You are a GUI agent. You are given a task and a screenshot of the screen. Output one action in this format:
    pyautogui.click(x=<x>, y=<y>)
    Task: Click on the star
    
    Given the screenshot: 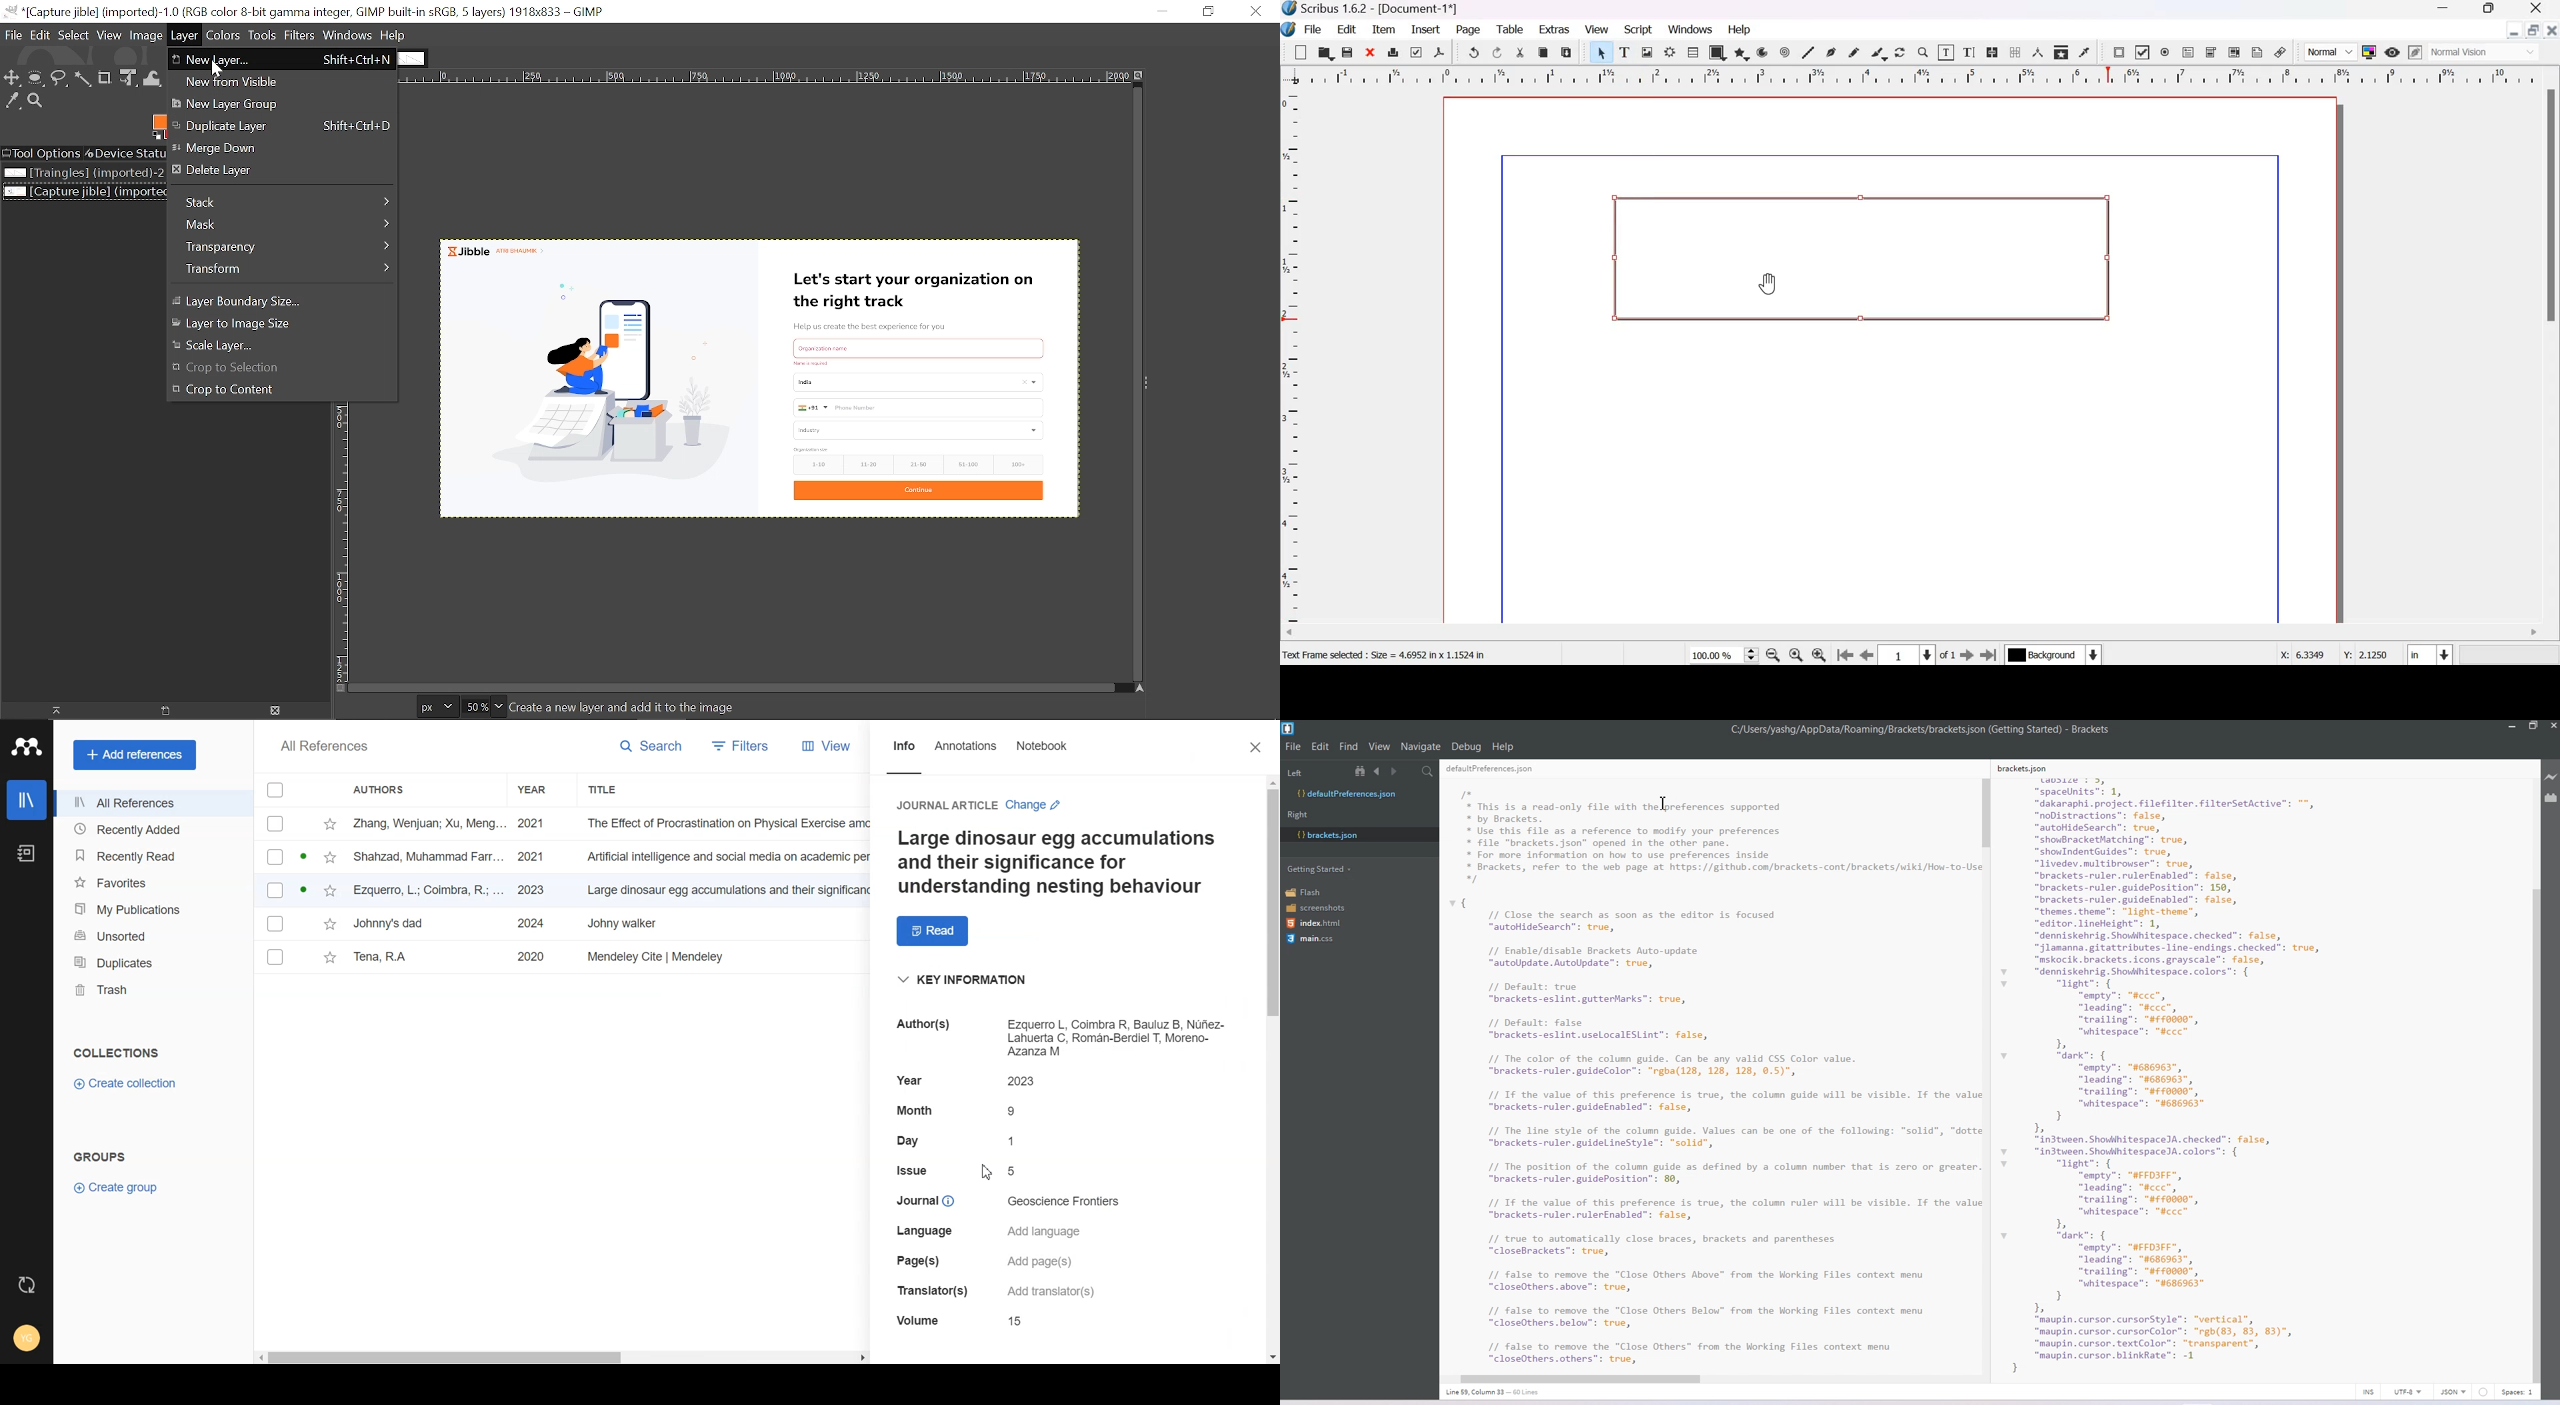 What is the action you would take?
    pyautogui.click(x=330, y=922)
    